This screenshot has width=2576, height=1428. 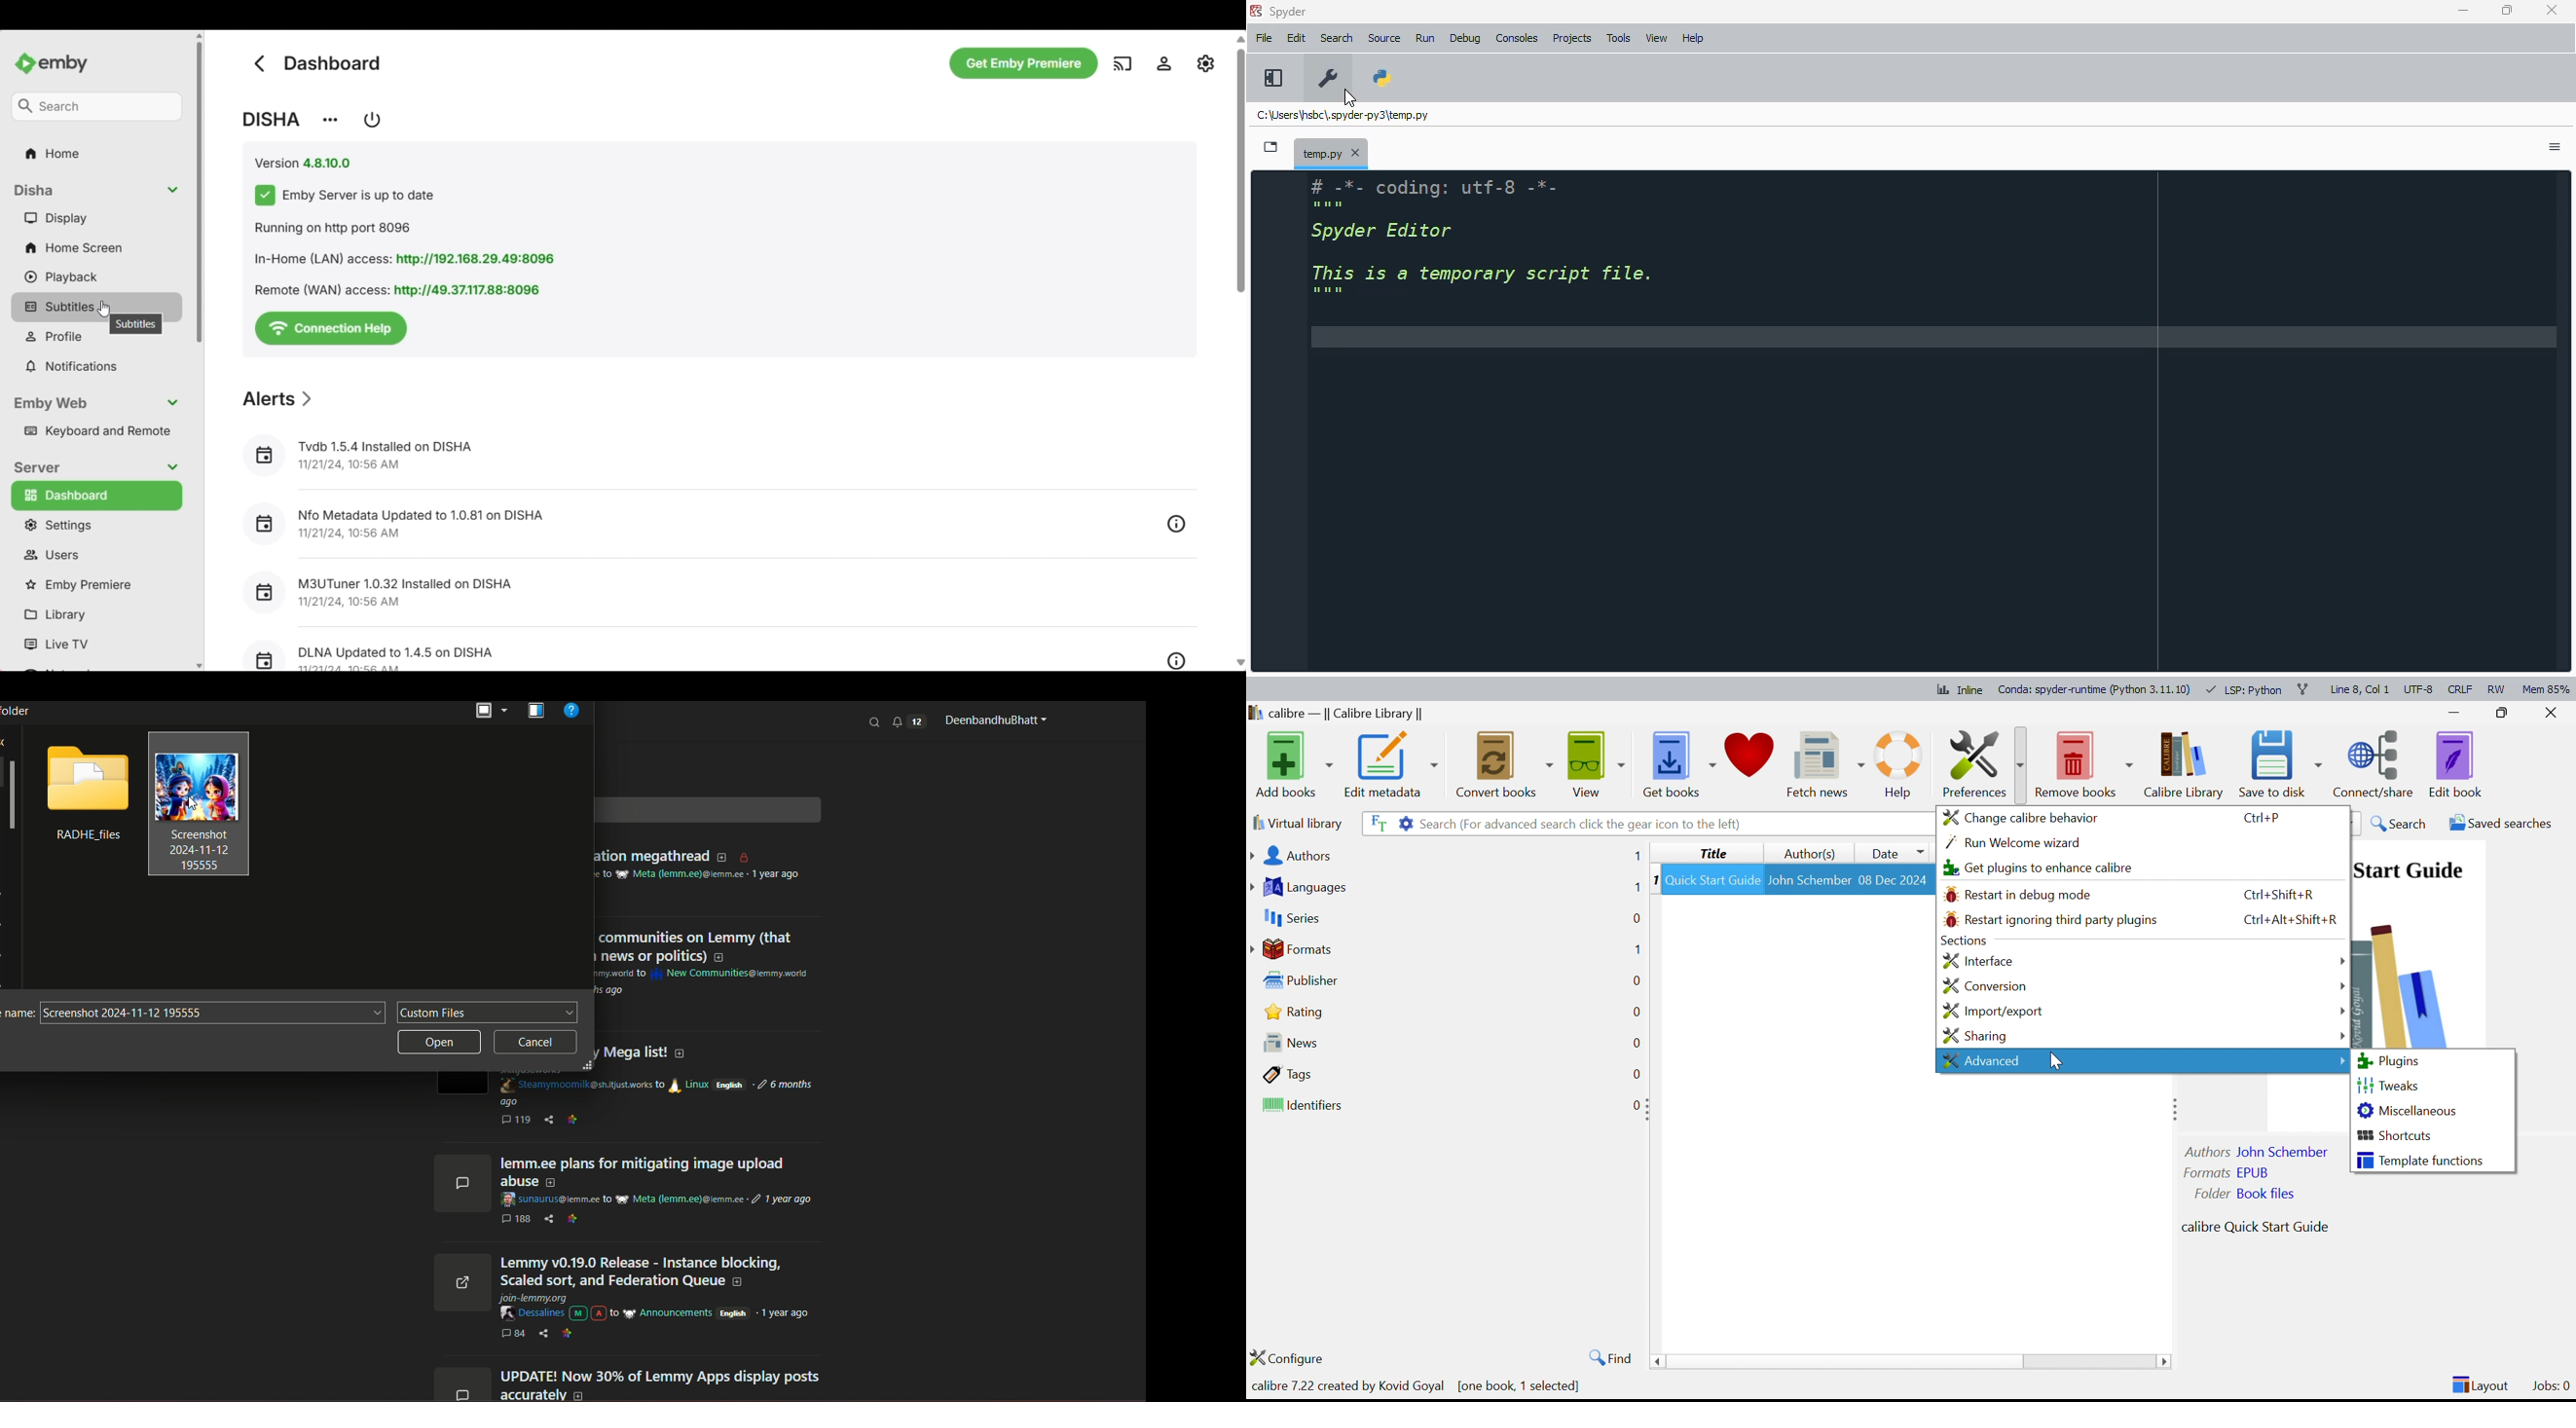 What do you see at coordinates (2396, 1135) in the screenshot?
I see `Shortcuts` at bounding box center [2396, 1135].